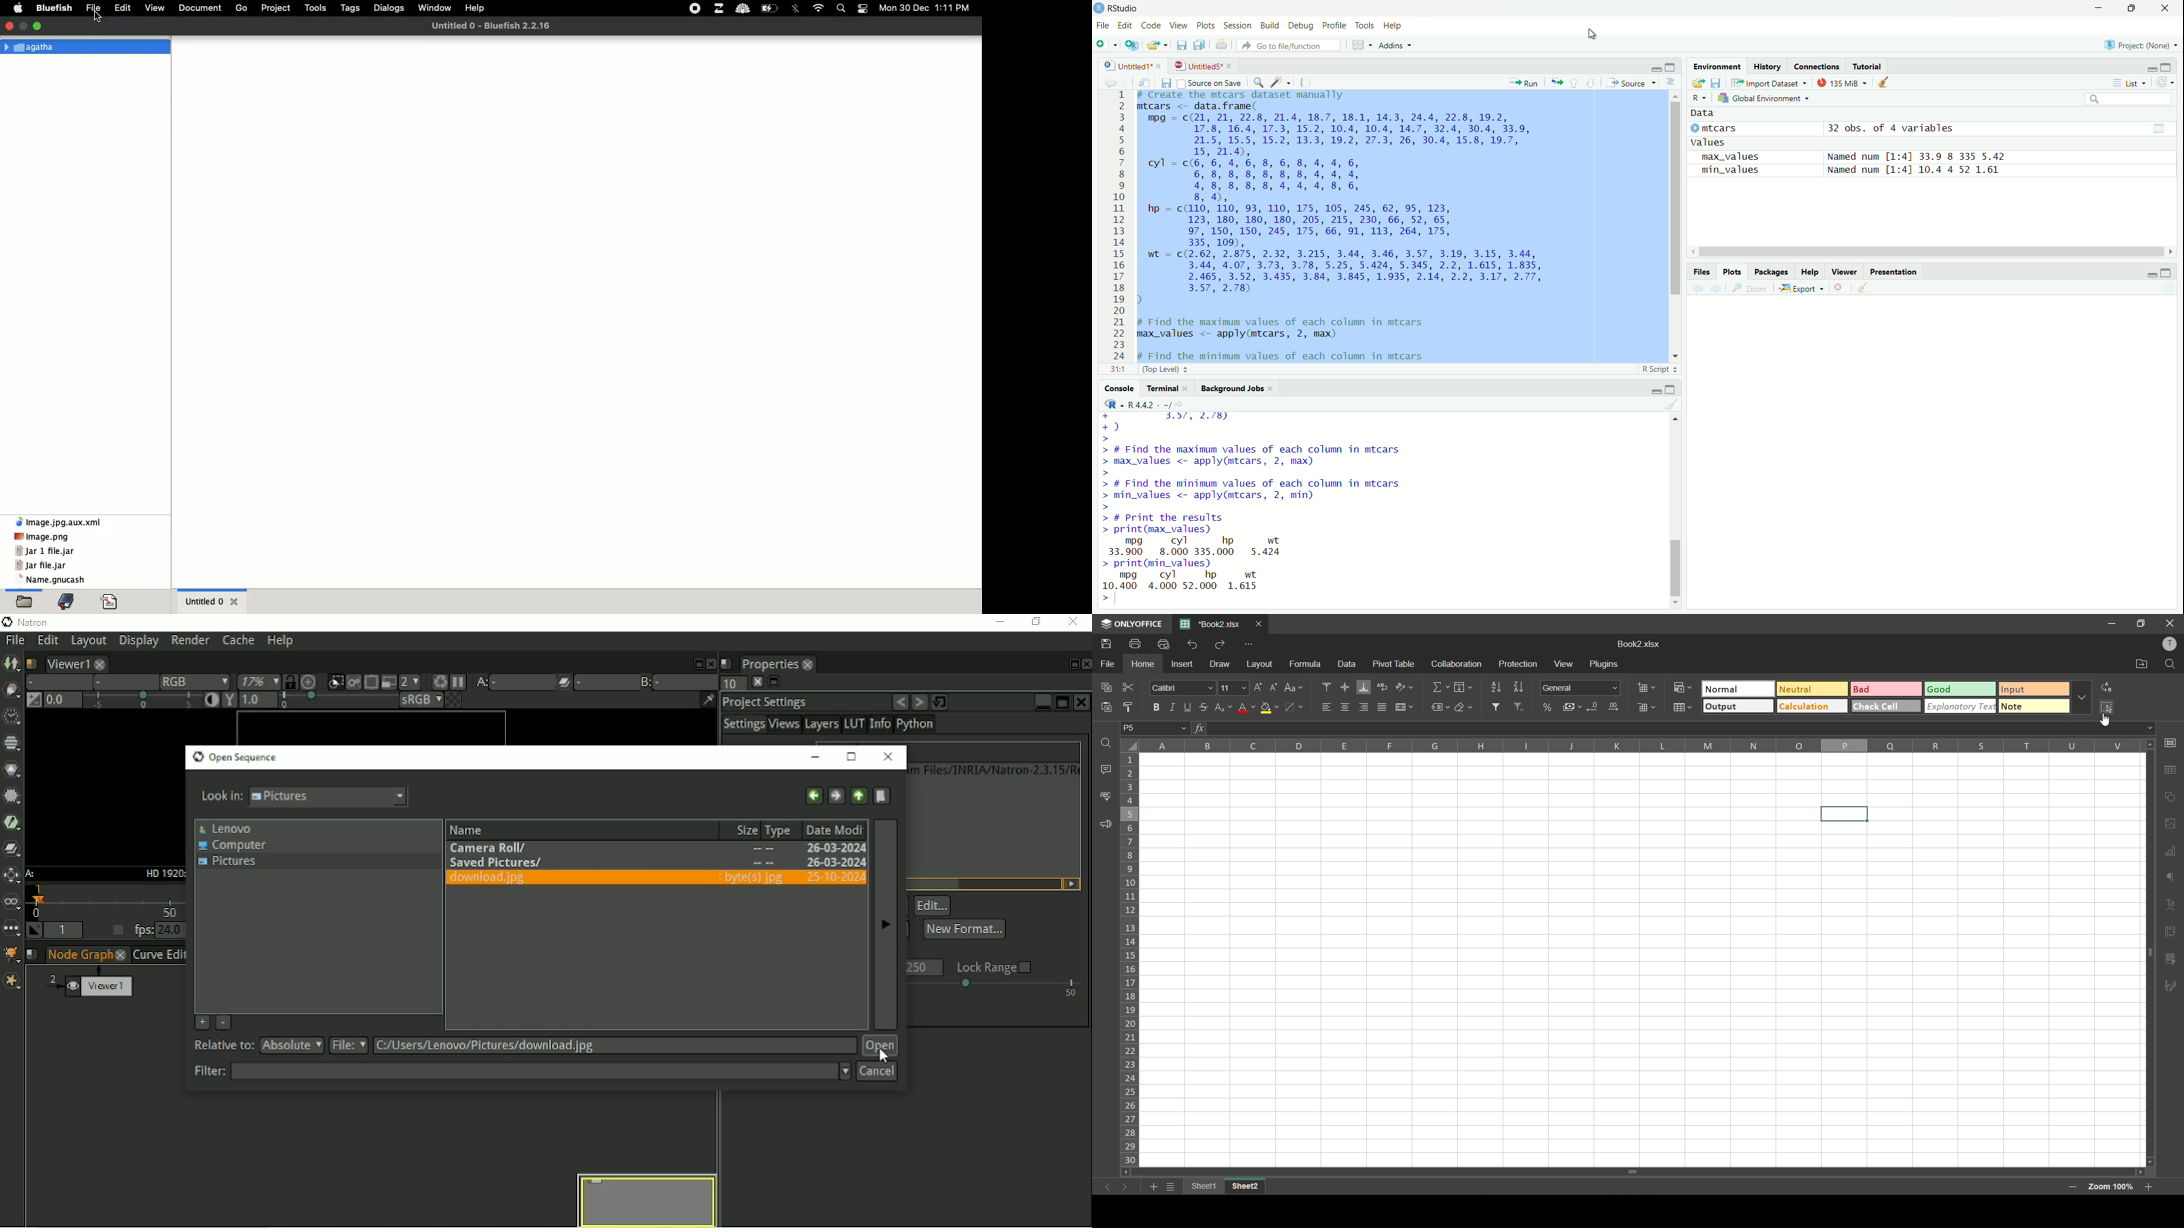 This screenshot has height=1232, width=2184. What do you see at coordinates (42, 536) in the screenshot?
I see `image.png` at bounding box center [42, 536].